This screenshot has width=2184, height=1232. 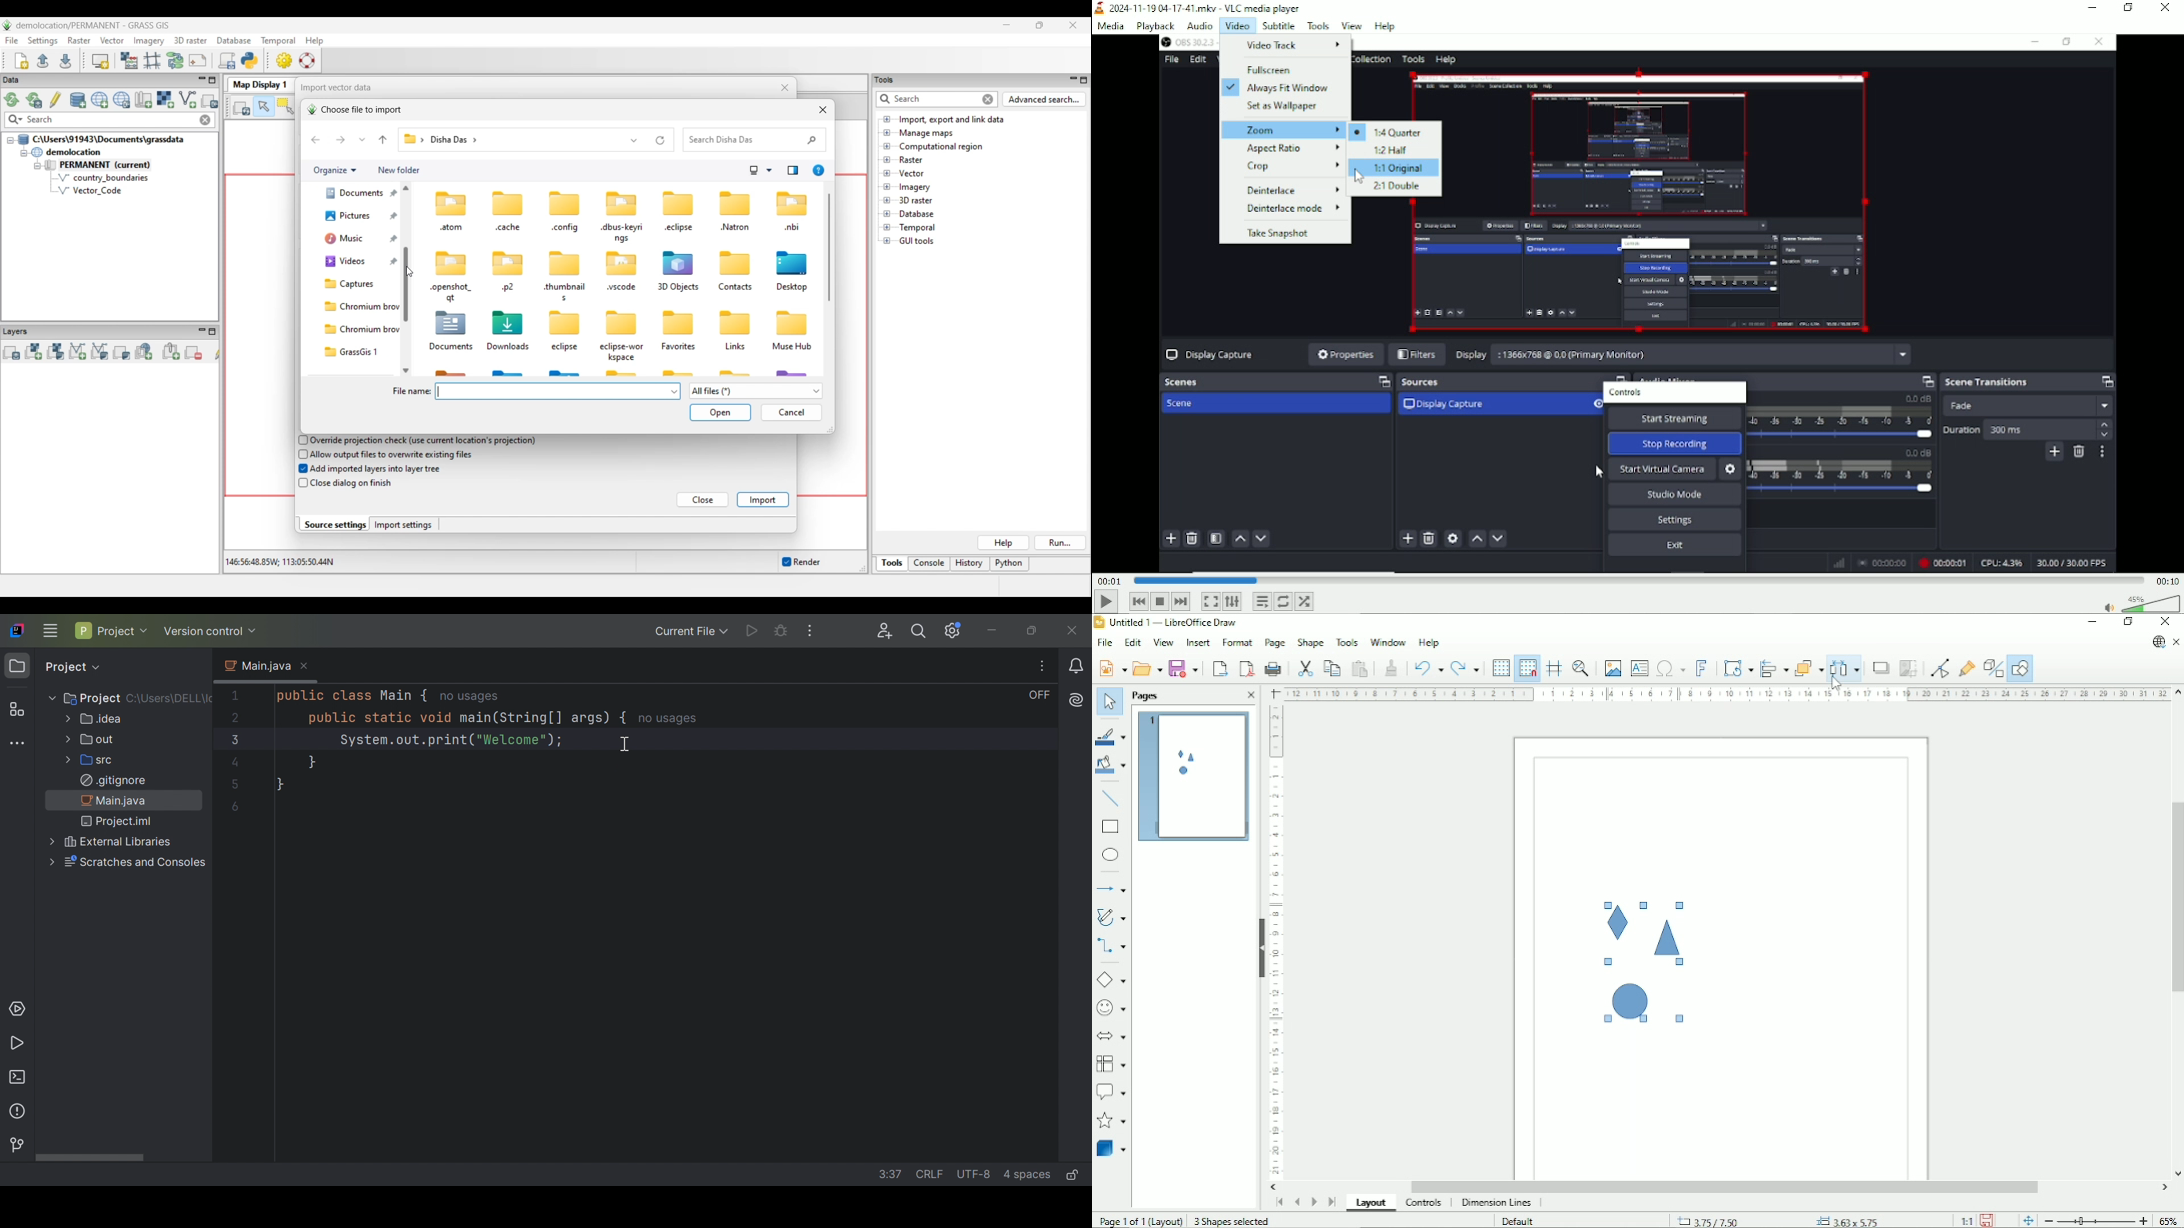 What do you see at coordinates (1283, 130) in the screenshot?
I see `Zoom` at bounding box center [1283, 130].